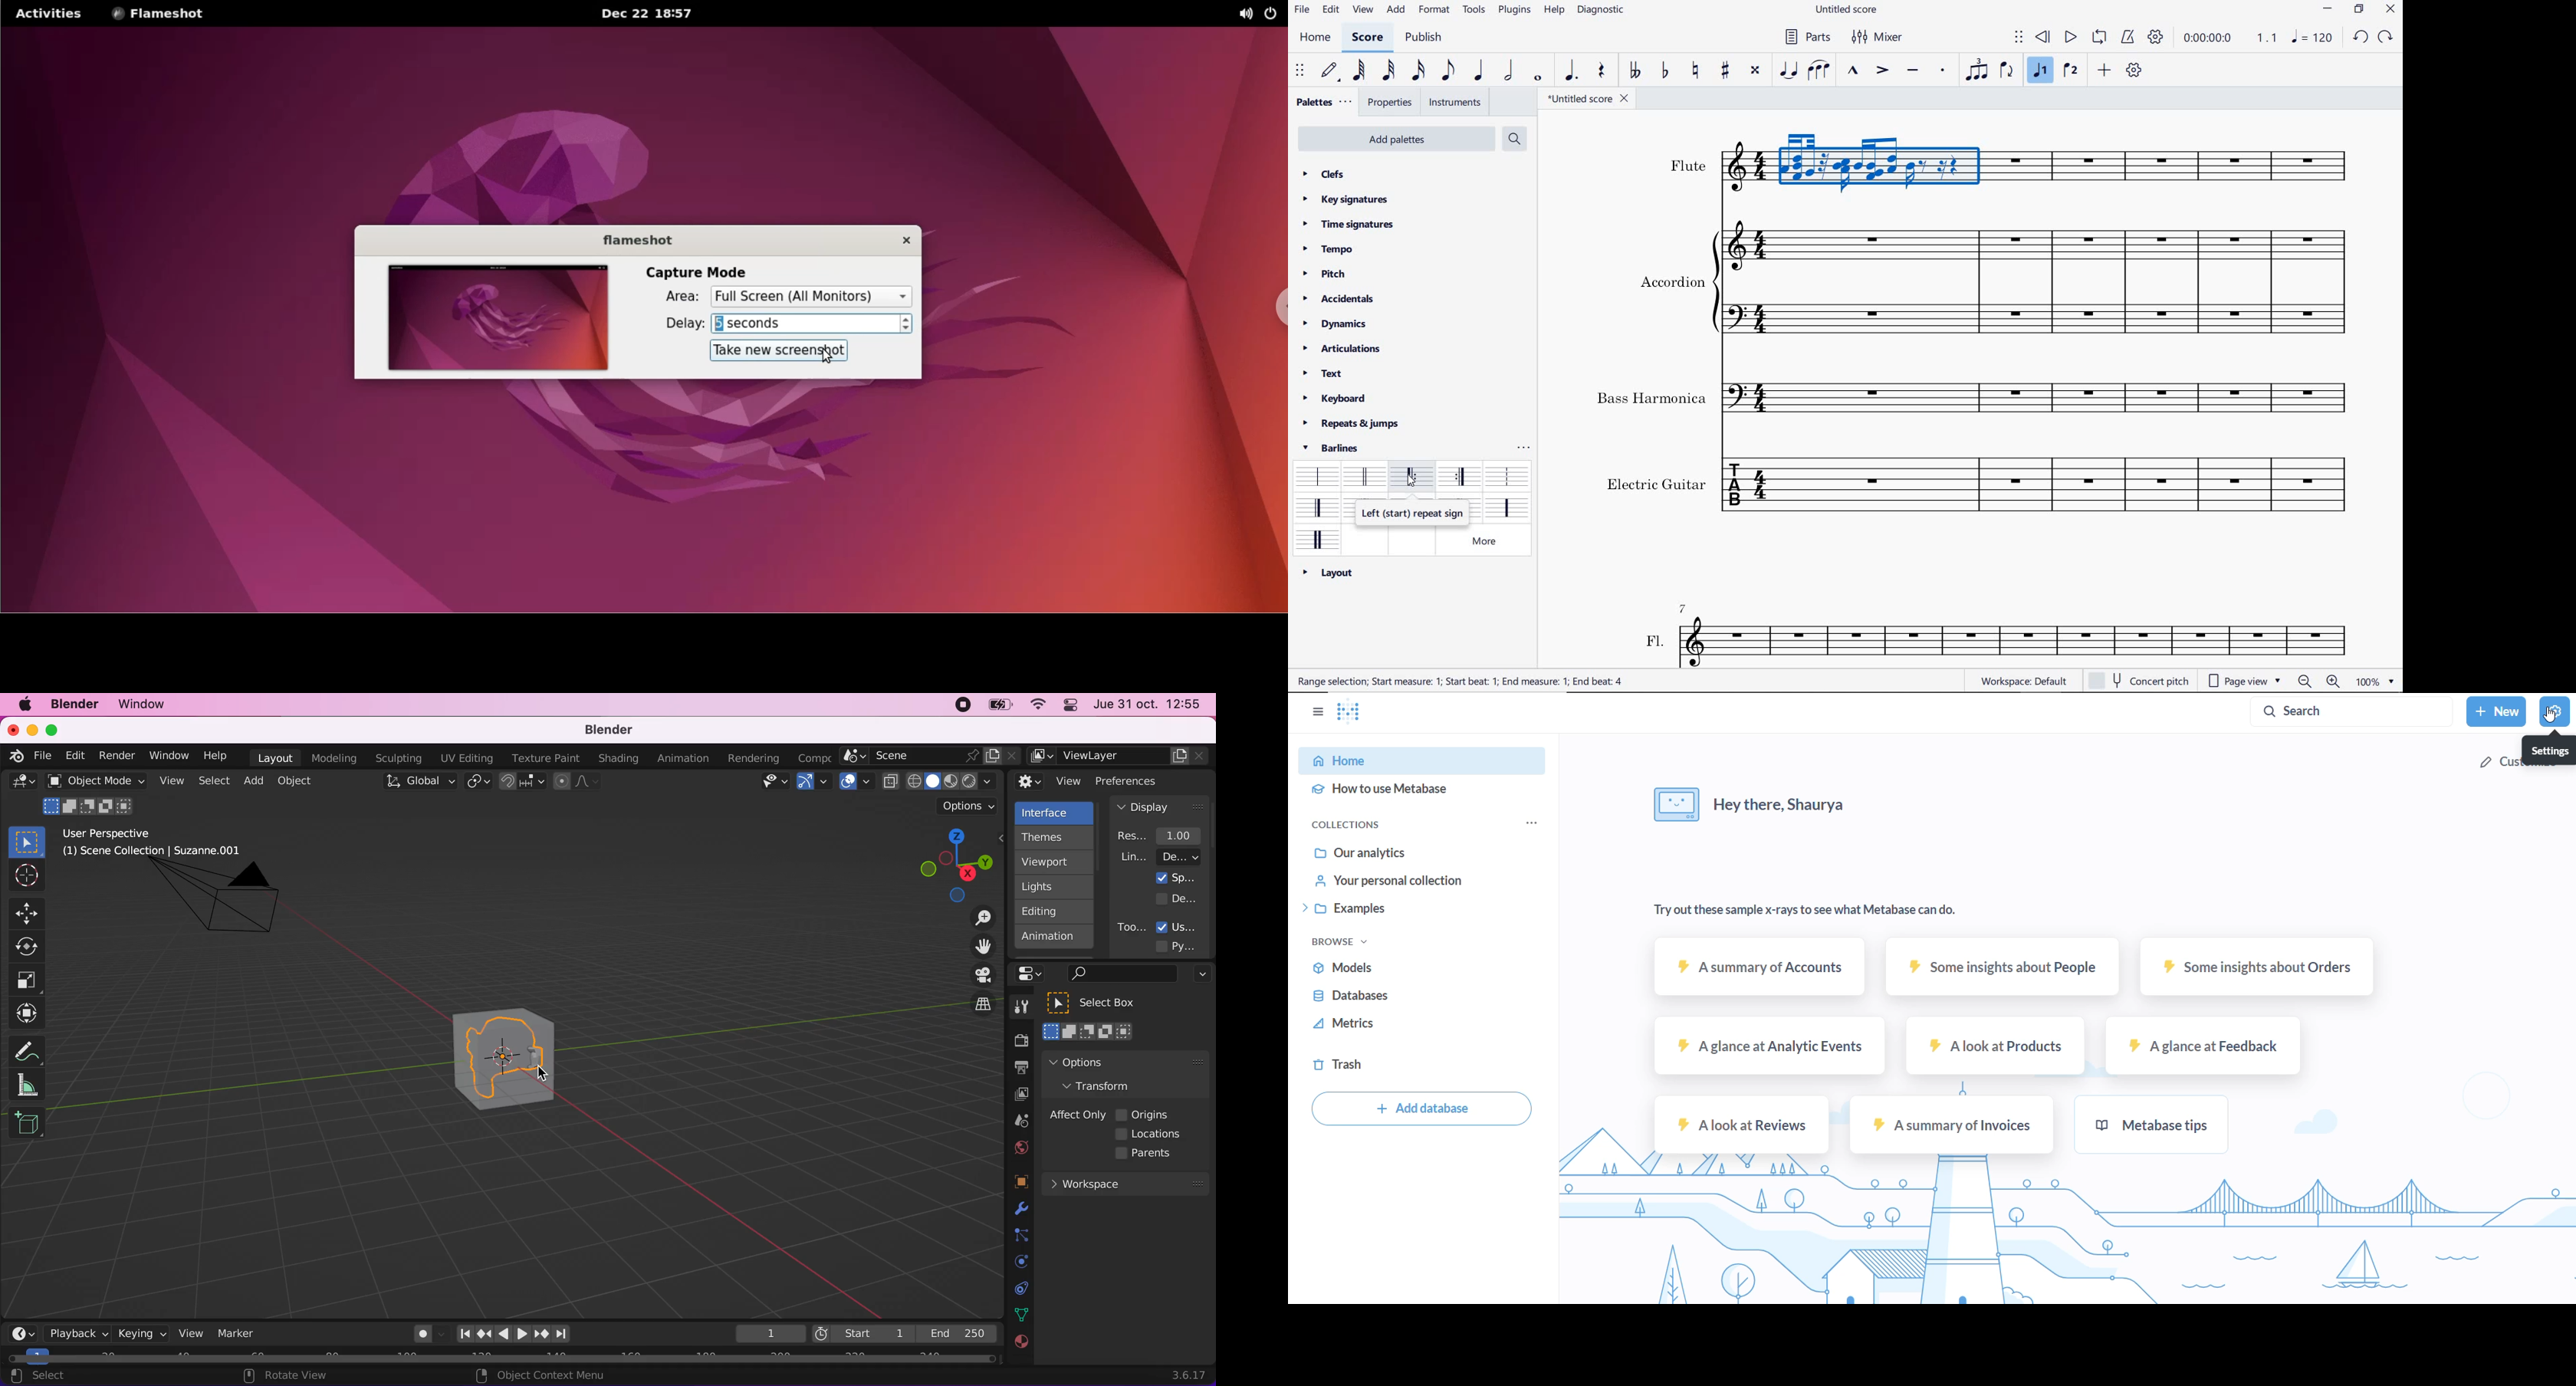 This screenshot has width=2576, height=1400. What do you see at coordinates (187, 1333) in the screenshot?
I see `view` at bounding box center [187, 1333].